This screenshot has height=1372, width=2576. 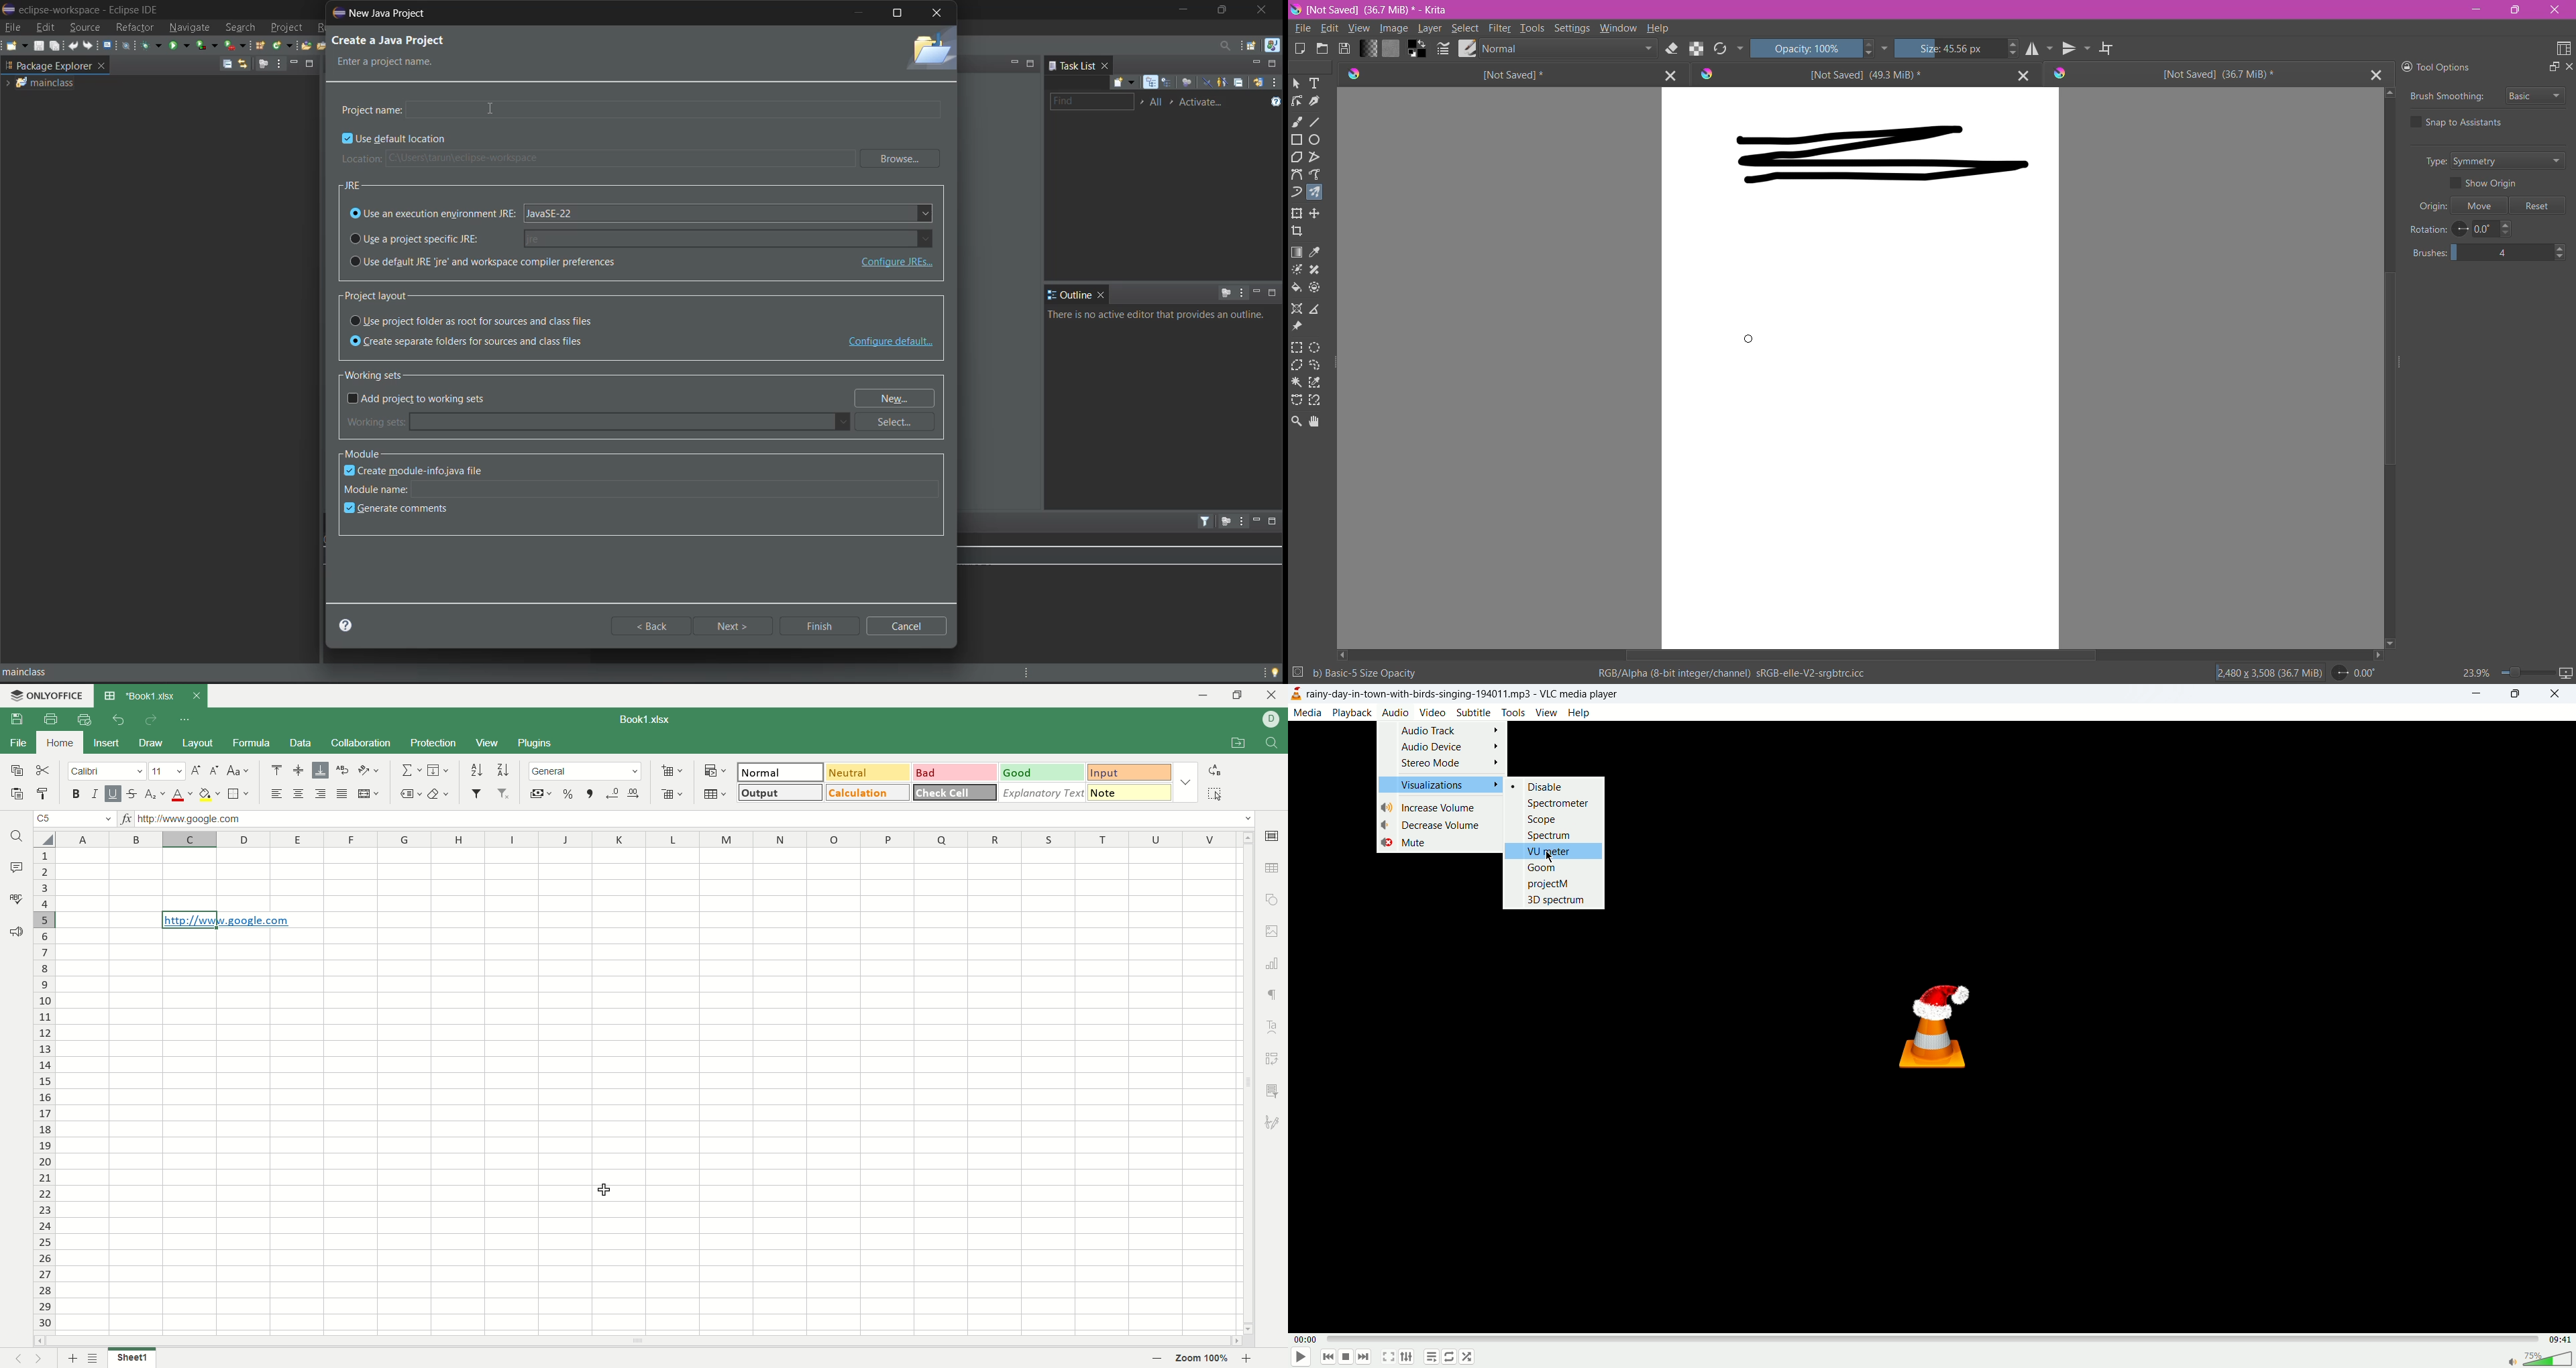 What do you see at coordinates (647, 840) in the screenshot?
I see `column` at bounding box center [647, 840].